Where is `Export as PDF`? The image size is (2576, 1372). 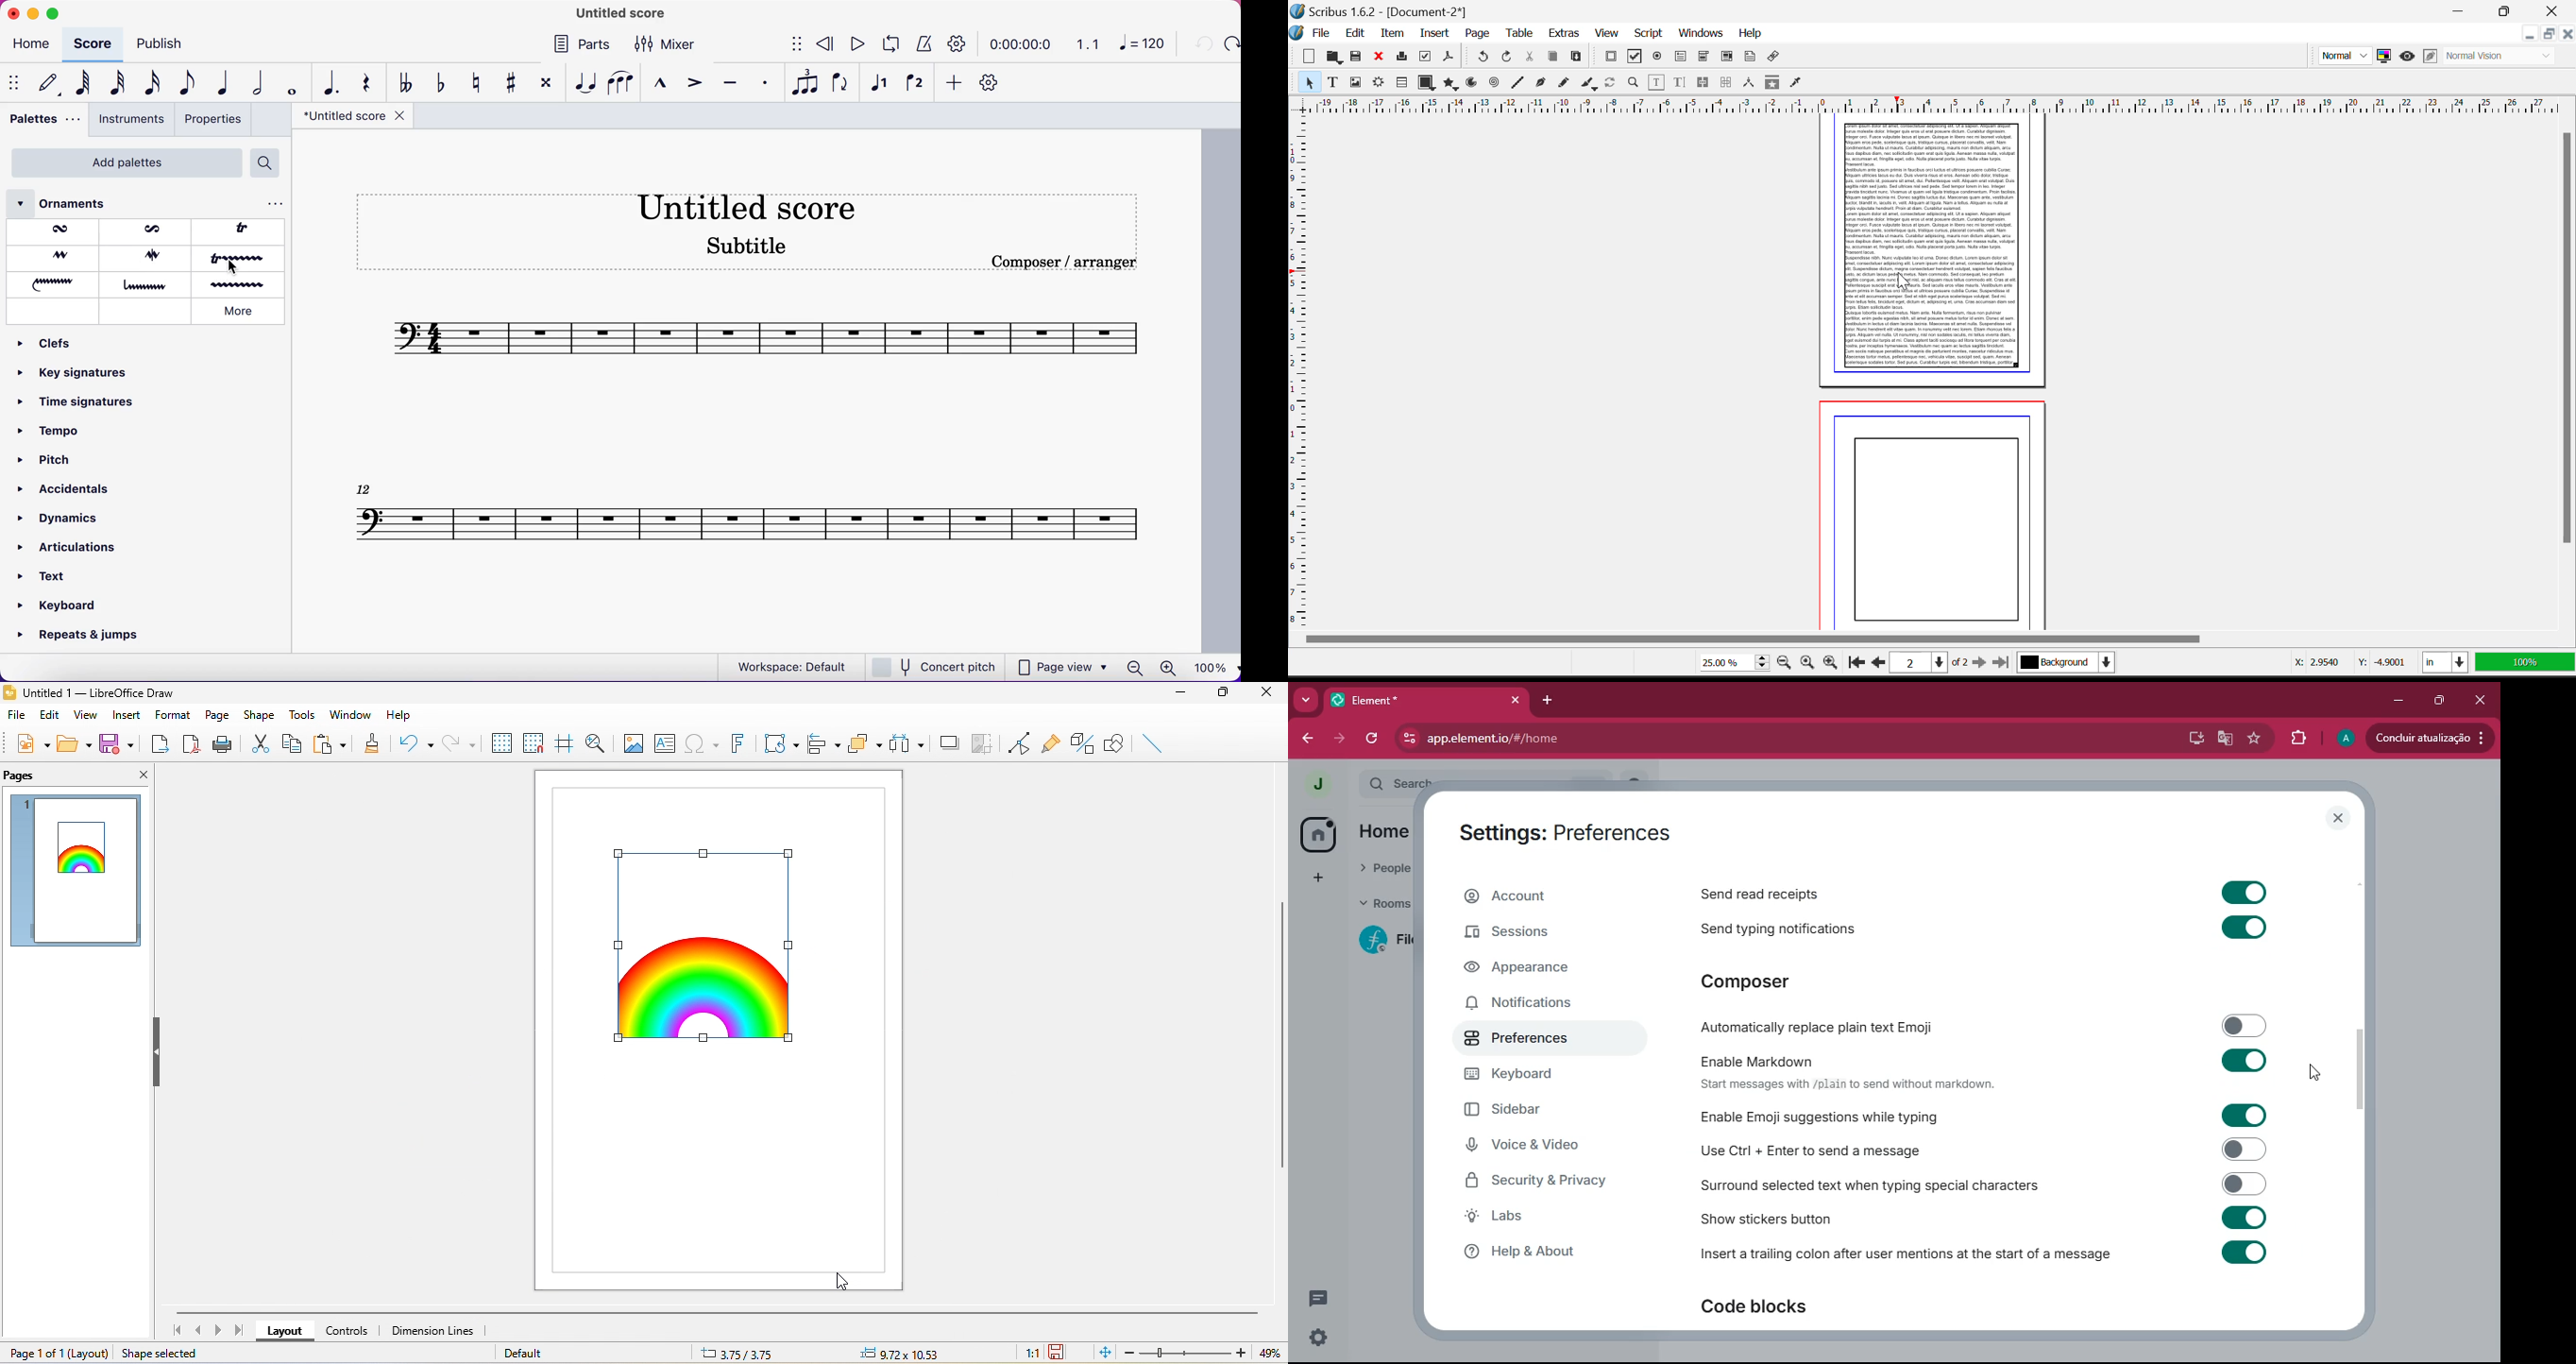 Export as PDF is located at coordinates (1449, 60).